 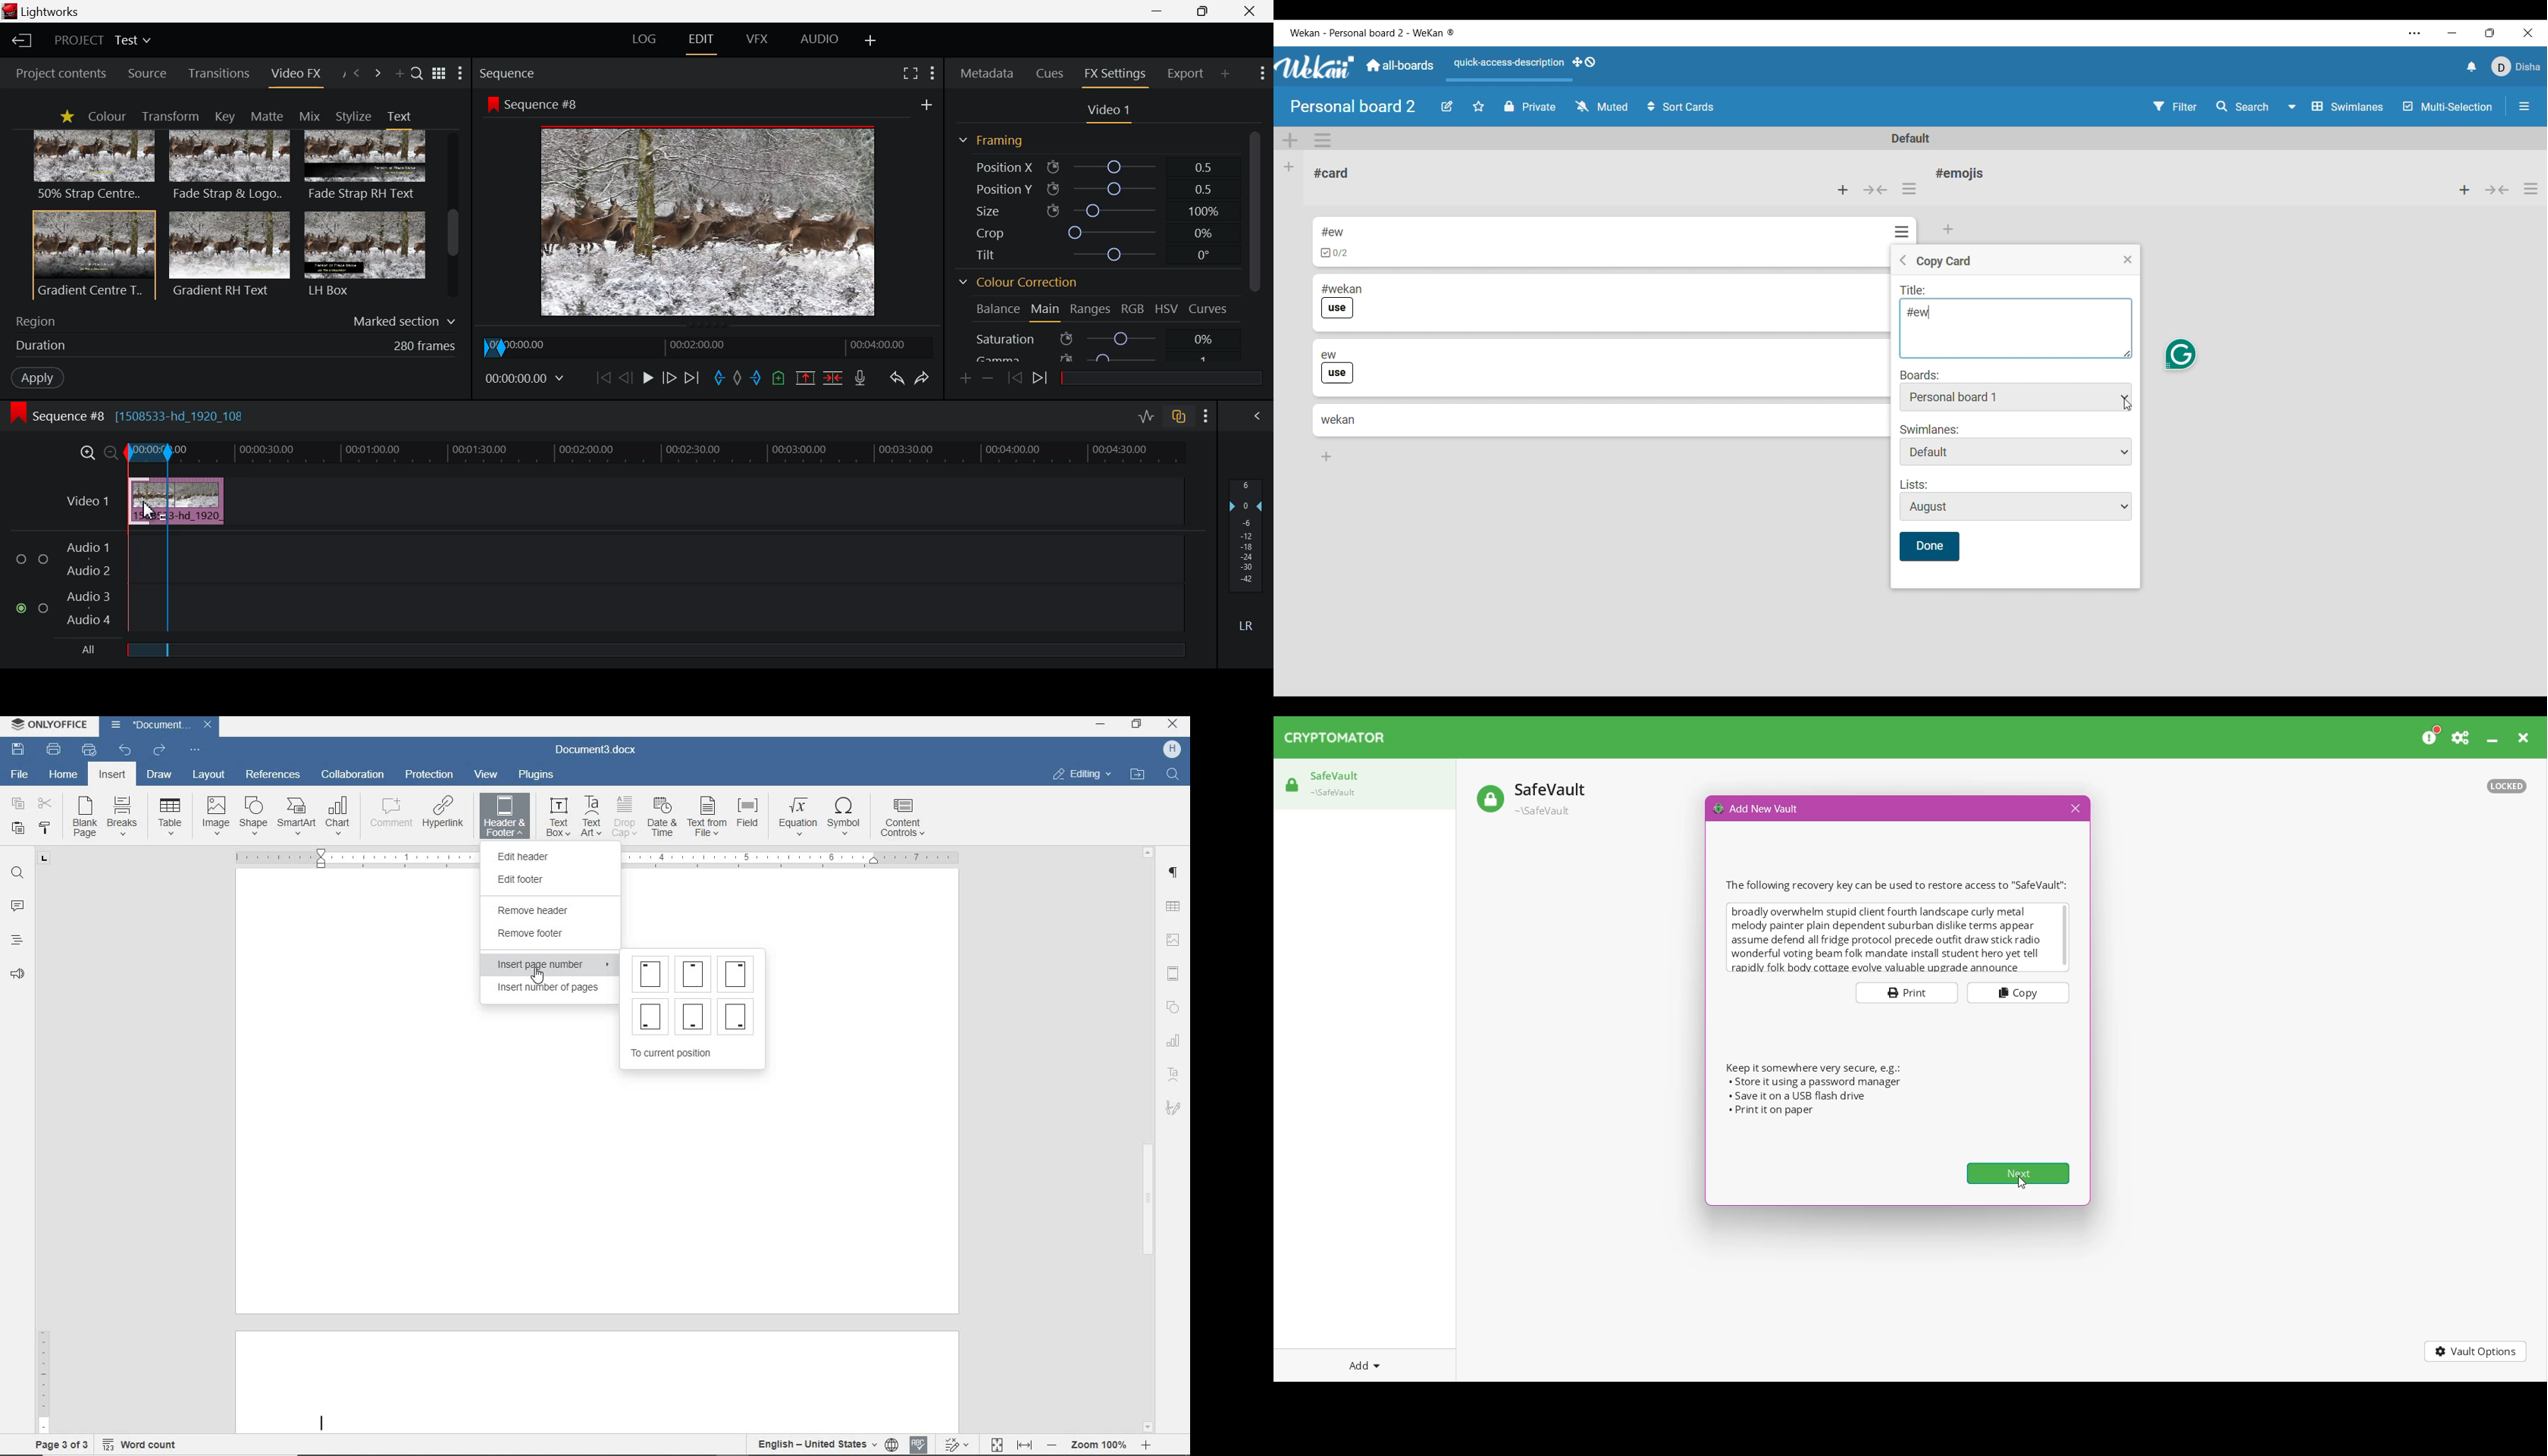 I want to click on Fade Strap RH Text, so click(x=366, y=166).